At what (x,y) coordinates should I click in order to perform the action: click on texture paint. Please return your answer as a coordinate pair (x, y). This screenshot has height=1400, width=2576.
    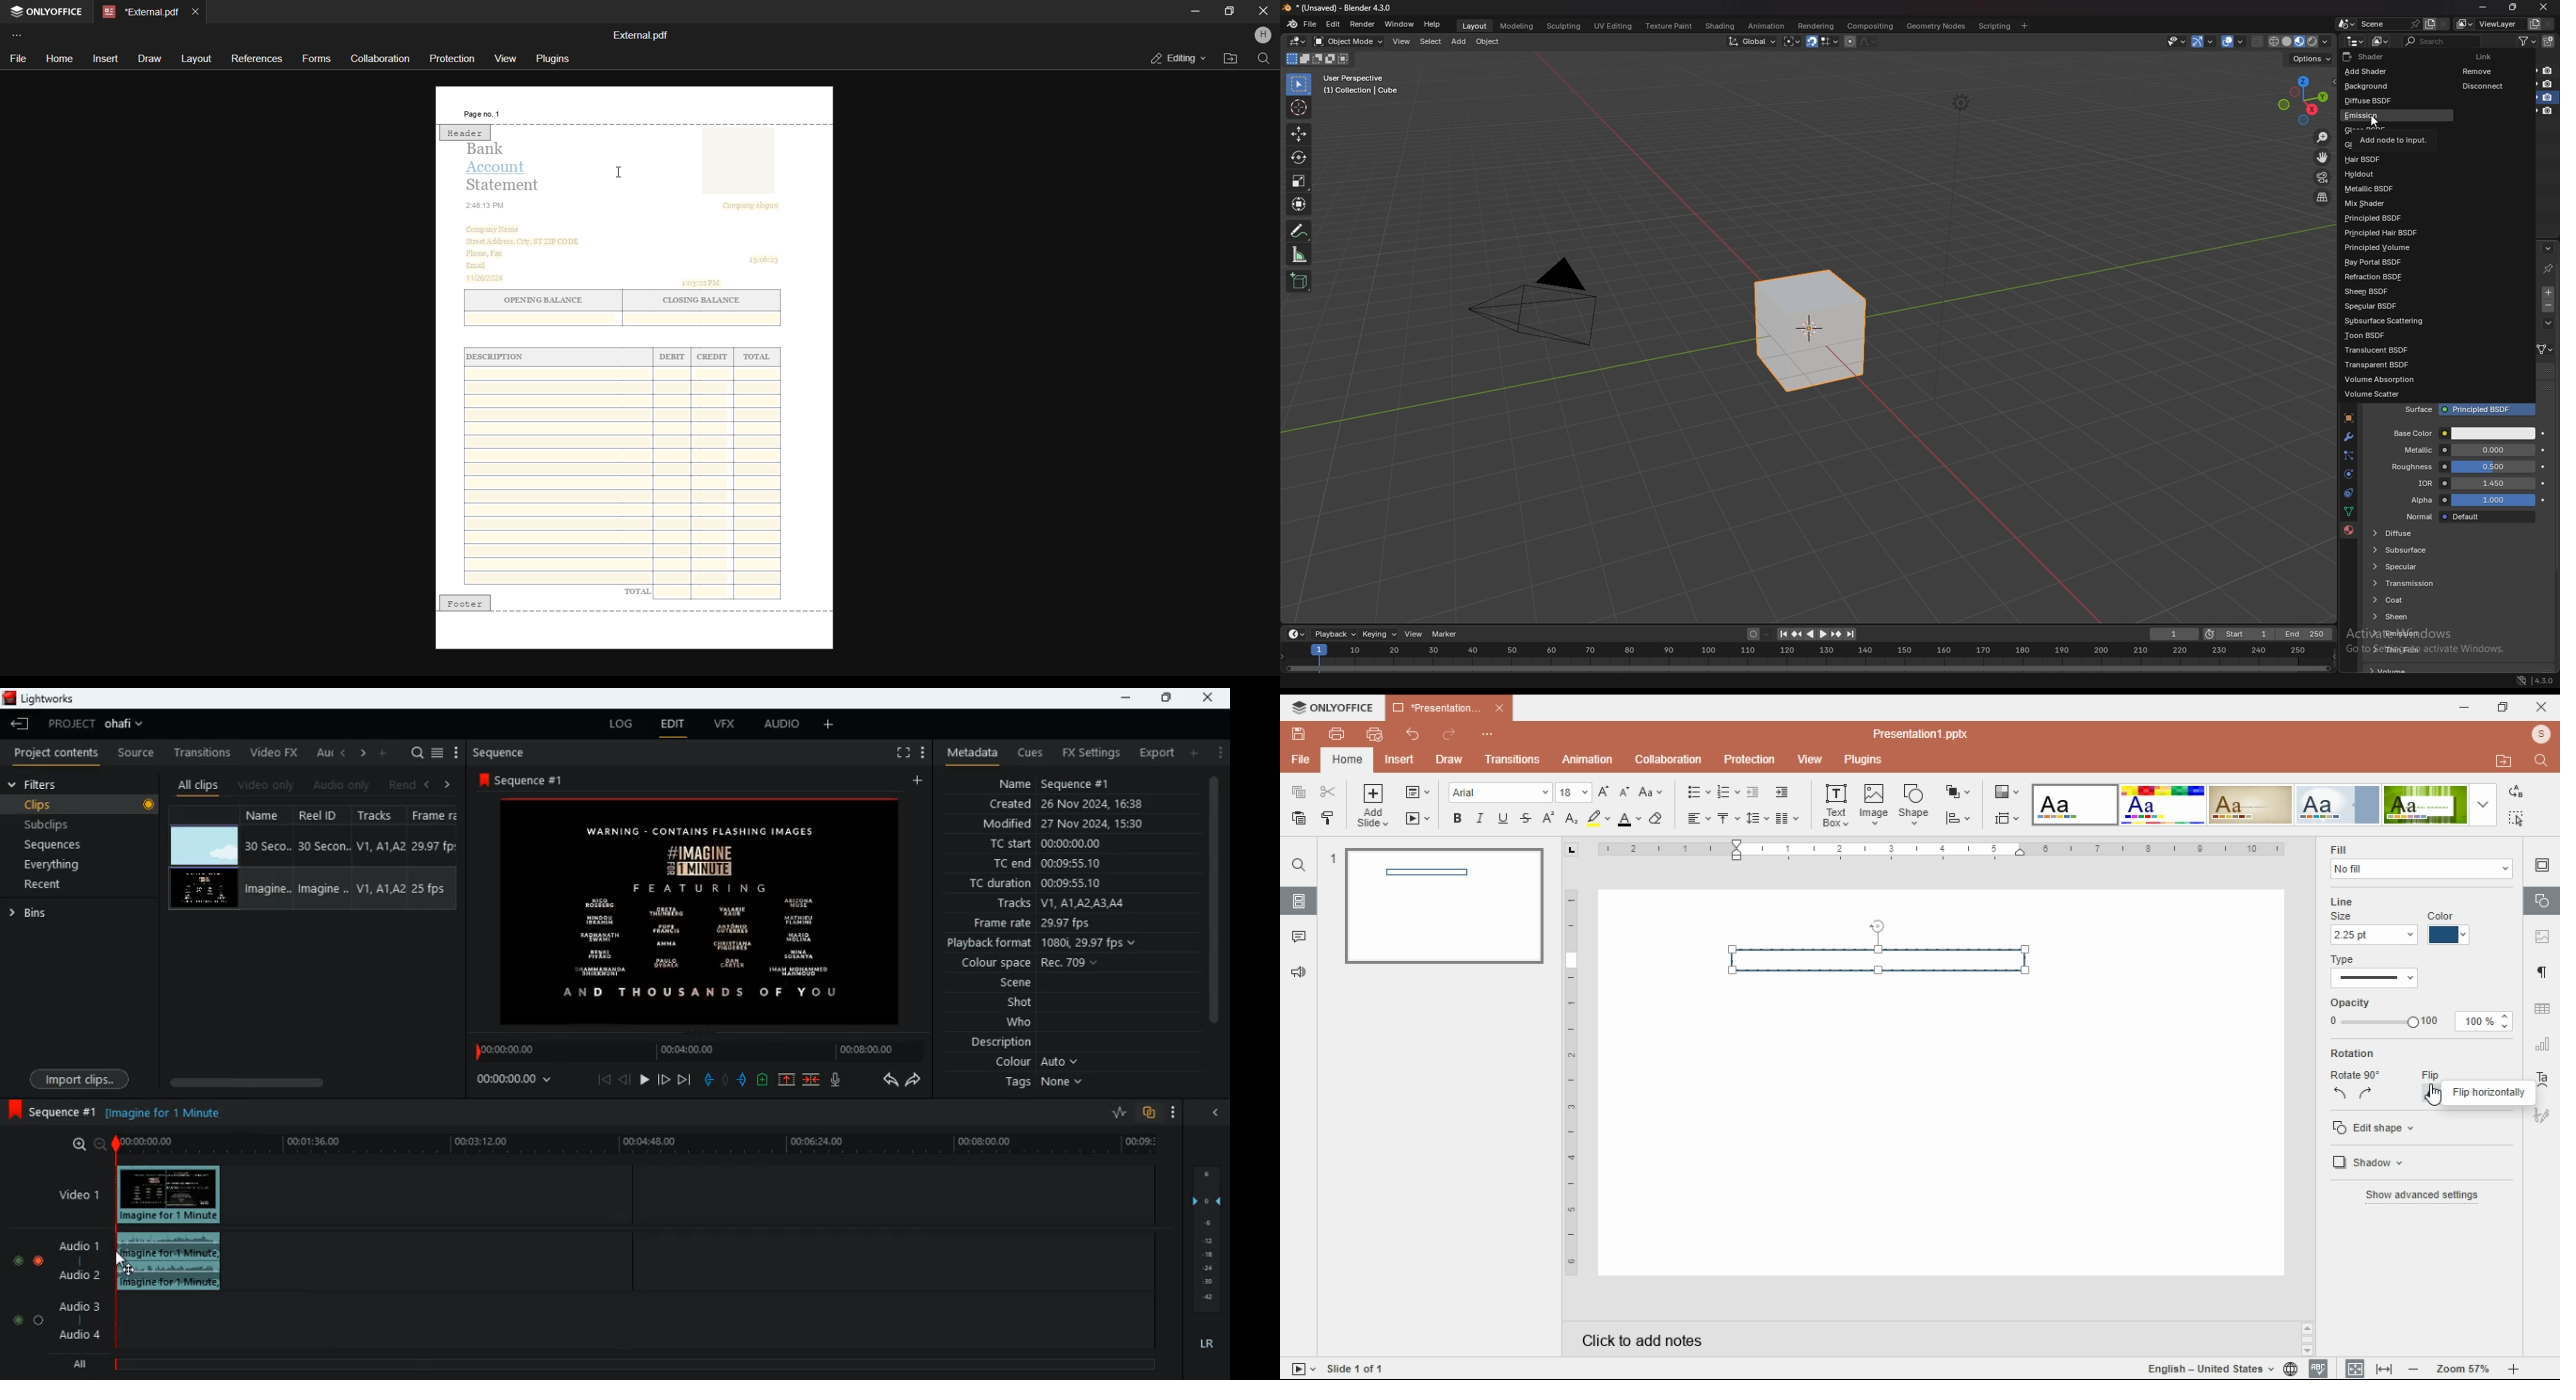
    Looking at the image, I should click on (1667, 26).